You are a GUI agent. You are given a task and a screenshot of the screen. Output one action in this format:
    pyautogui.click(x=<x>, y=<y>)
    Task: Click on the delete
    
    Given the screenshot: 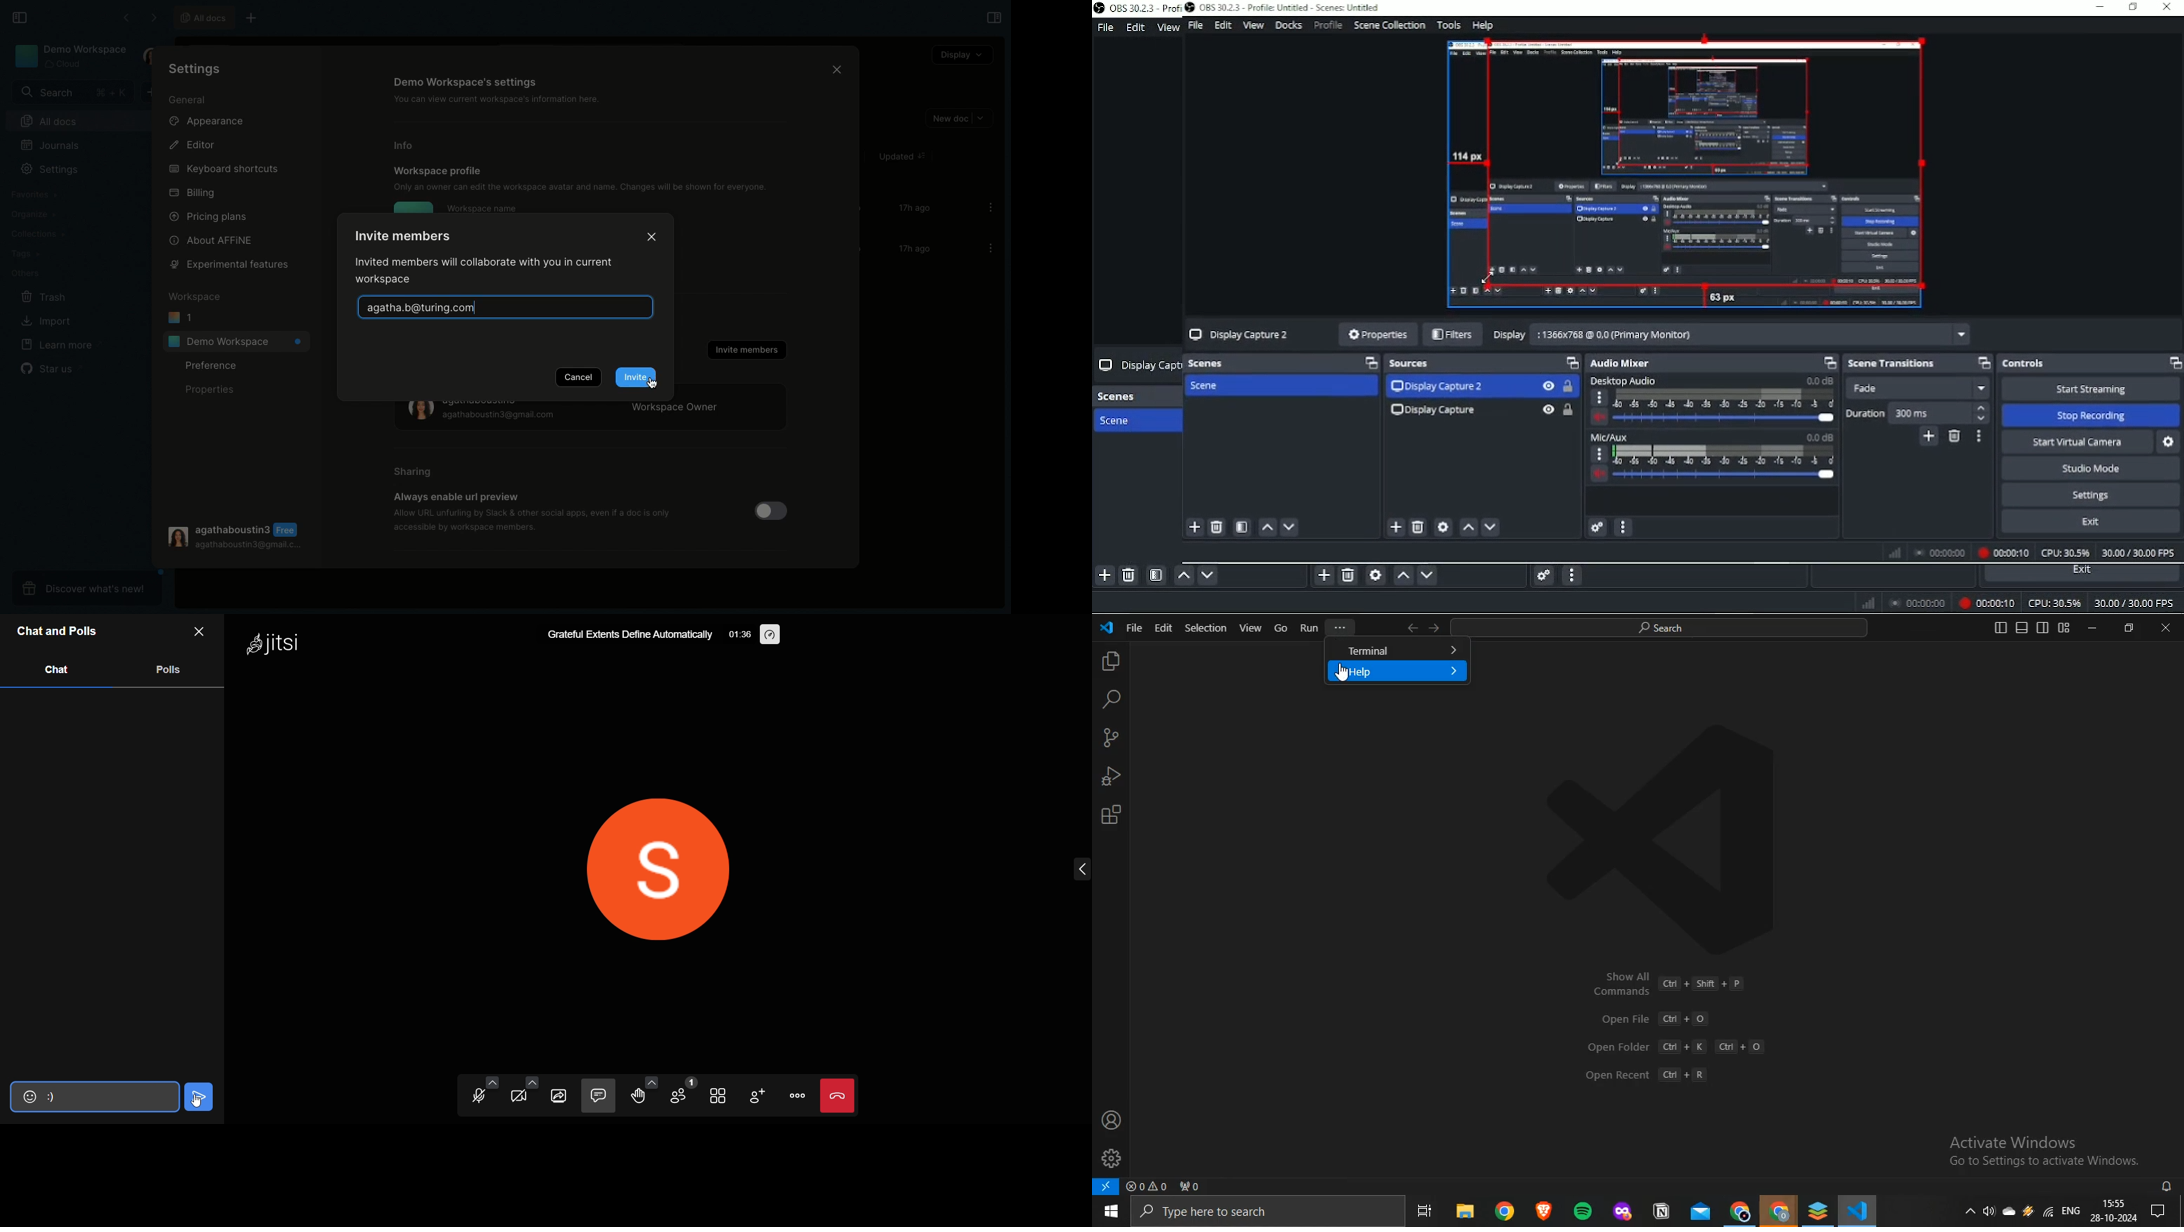 What is the action you would take?
    pyautogui.click(x=1419, y=527)
    